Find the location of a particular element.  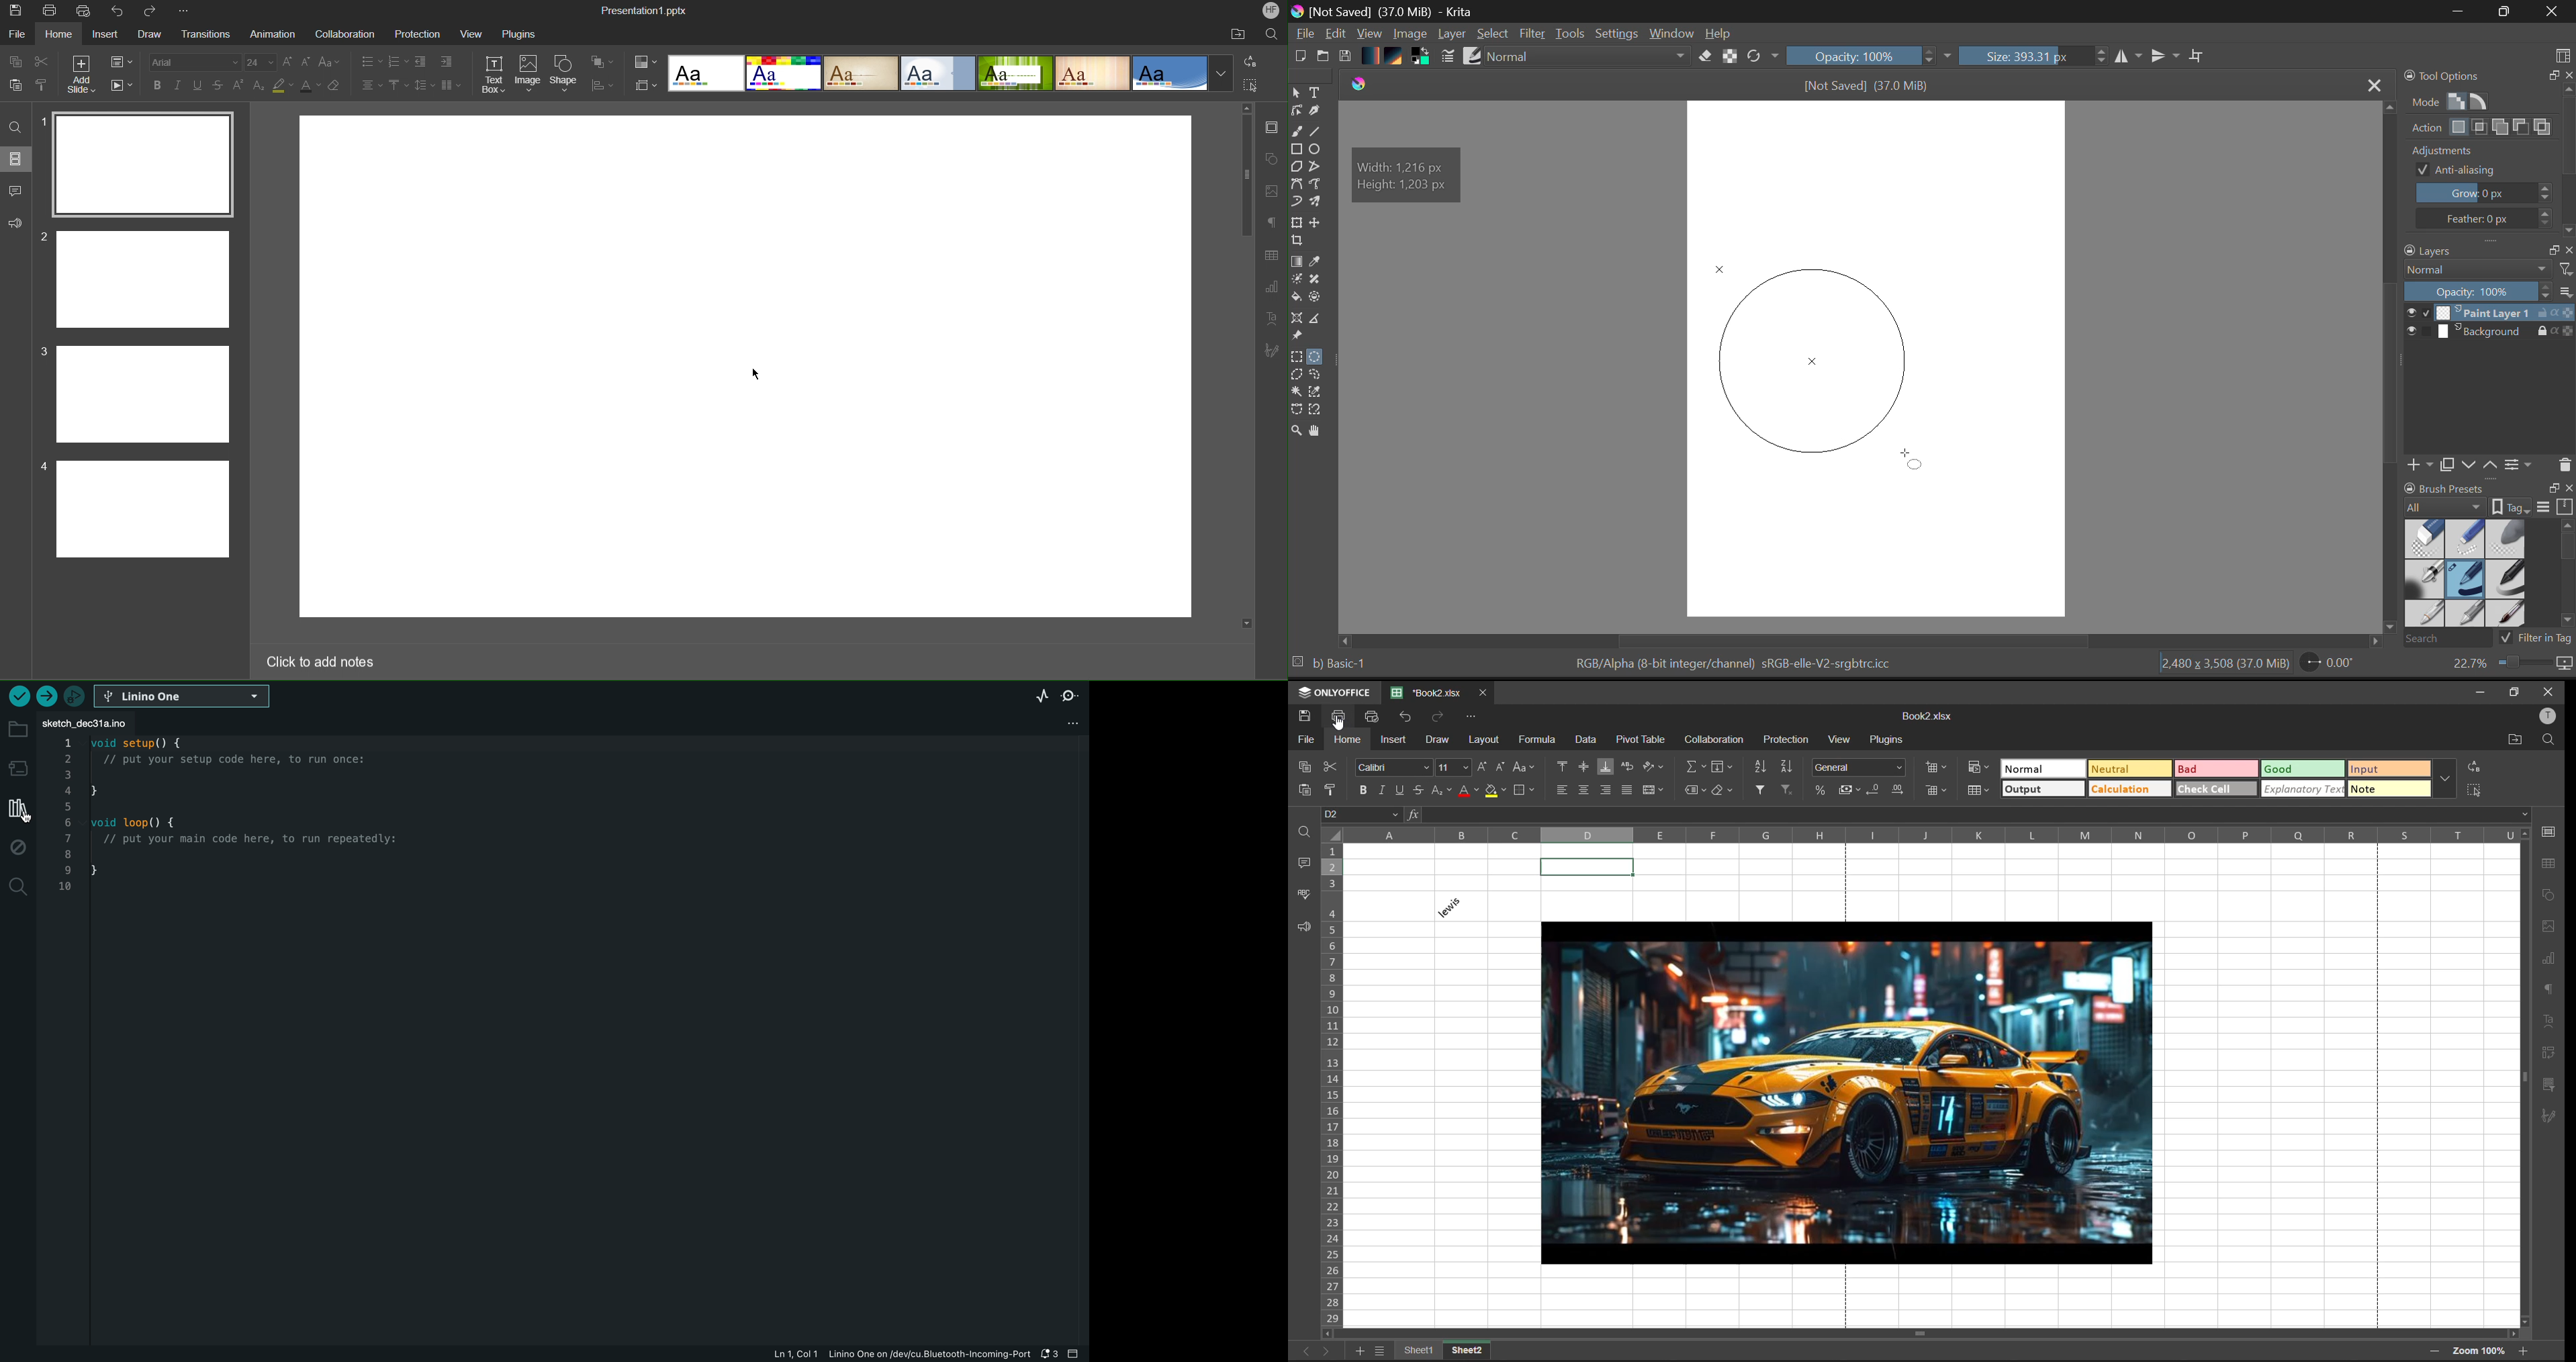

board selector is located at coordinates (180, 696).